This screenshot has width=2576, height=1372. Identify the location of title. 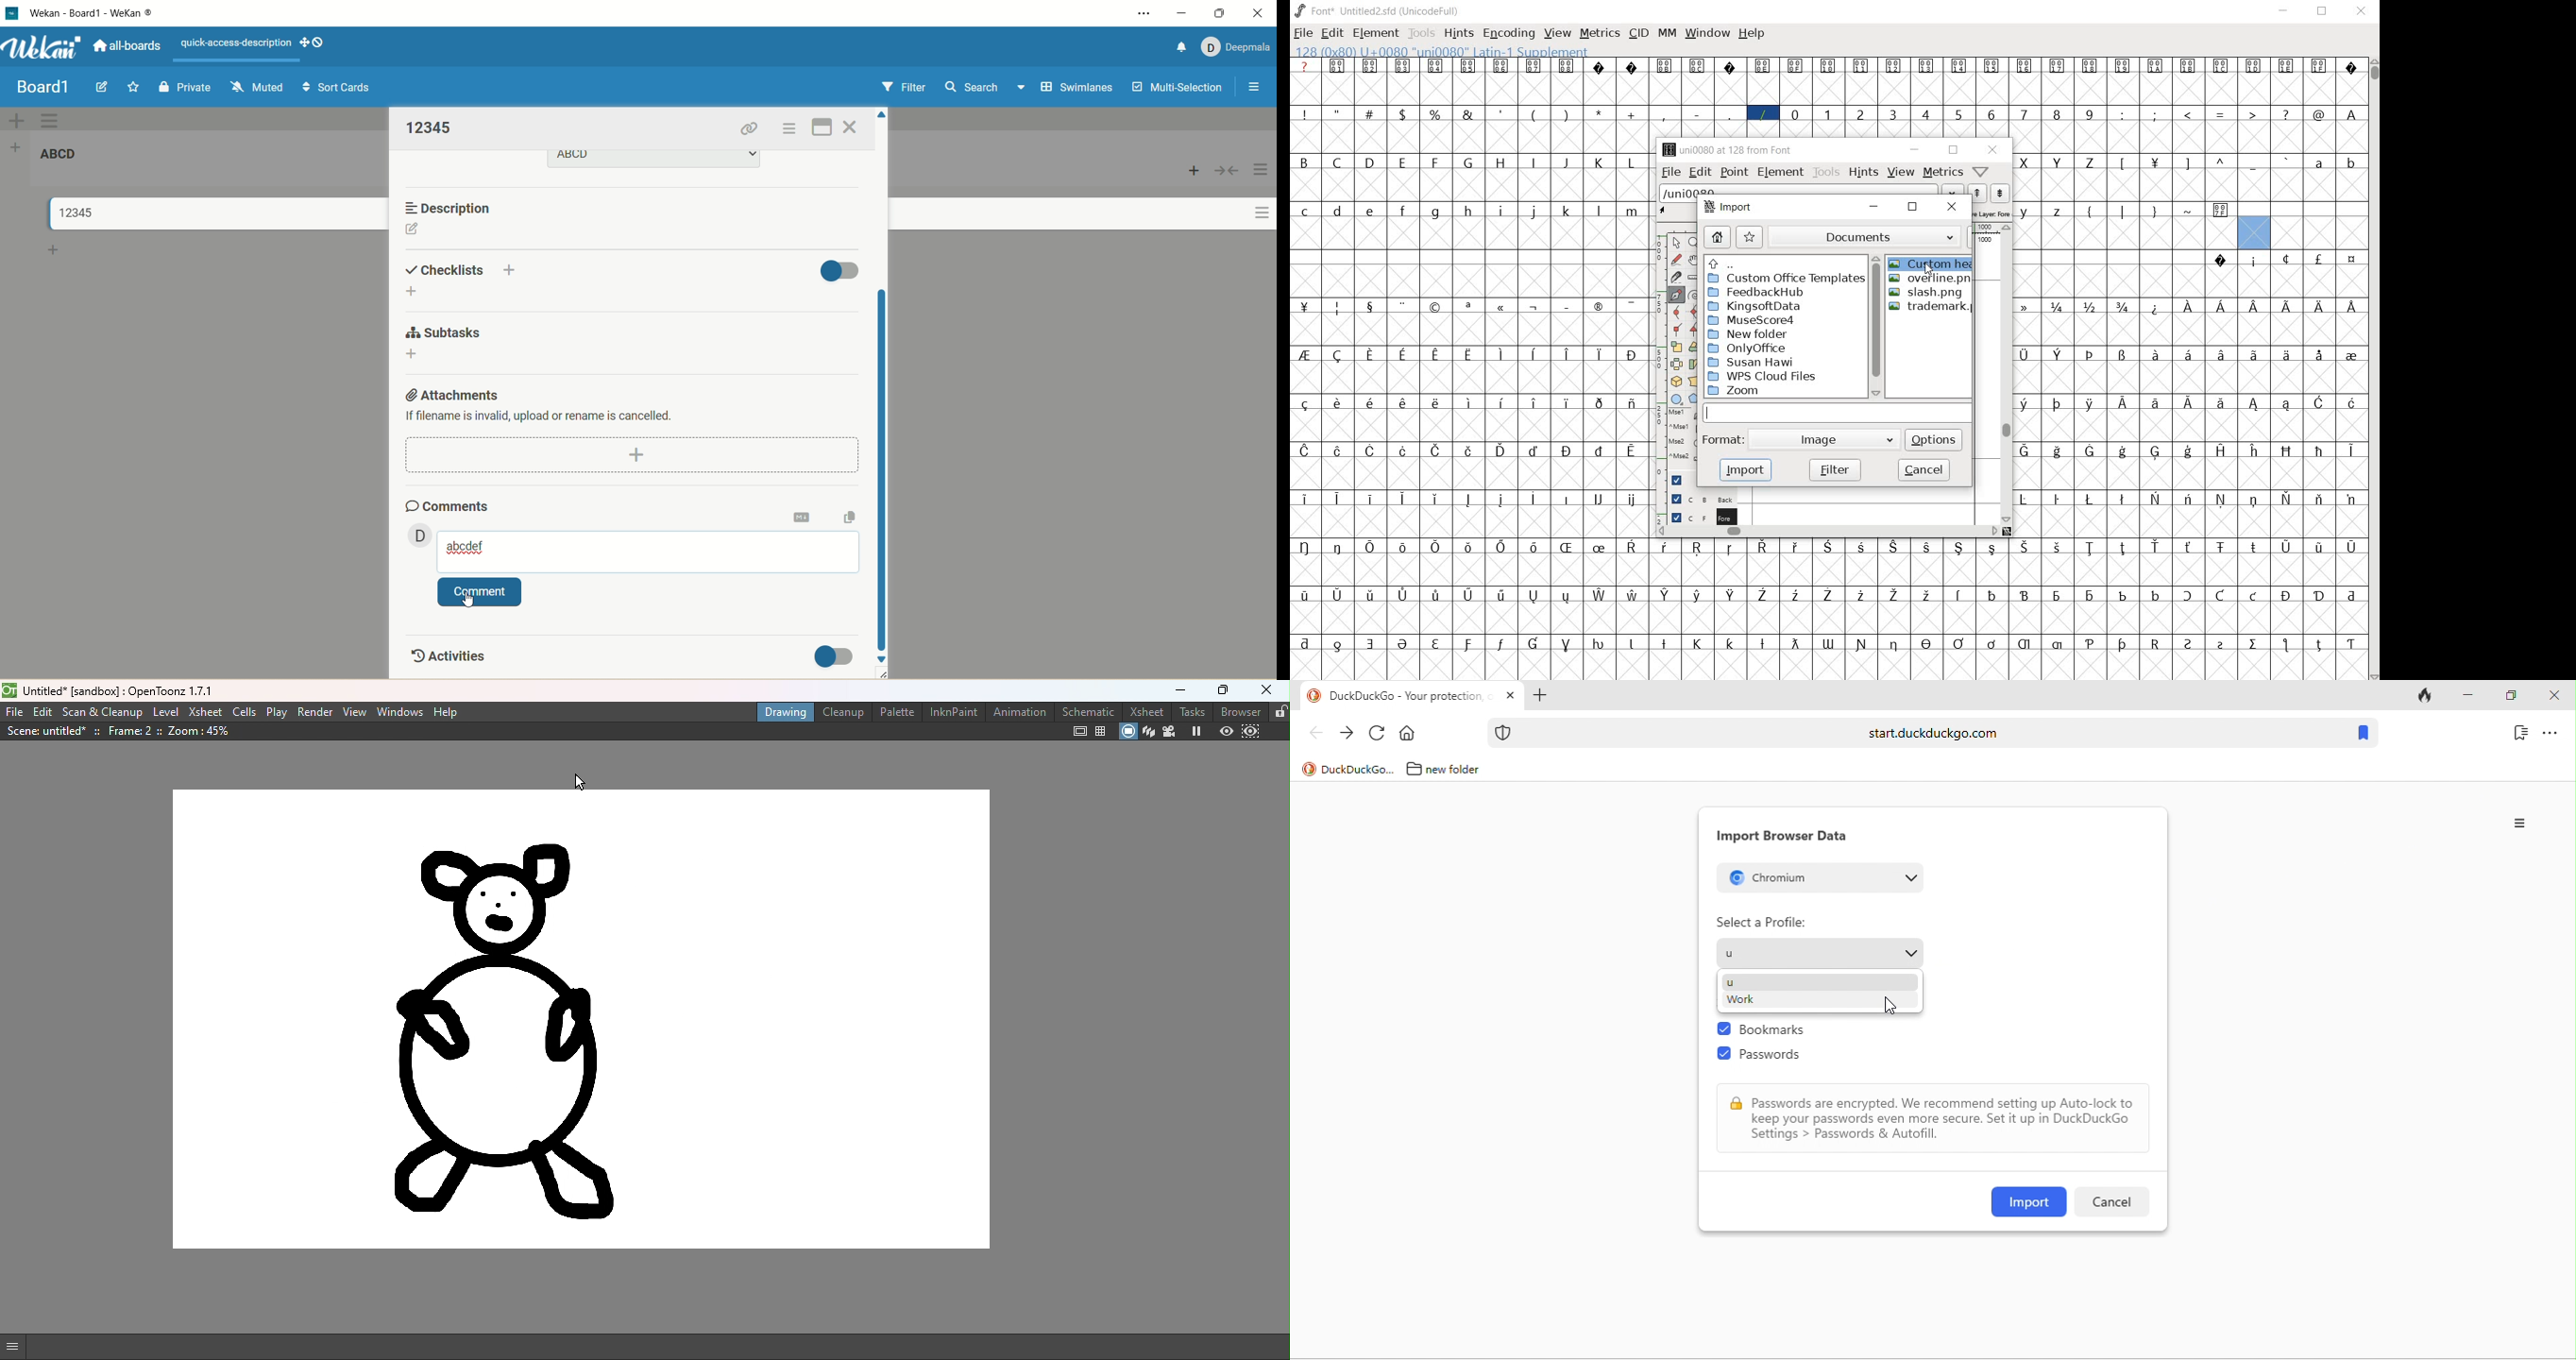
(70, 213).